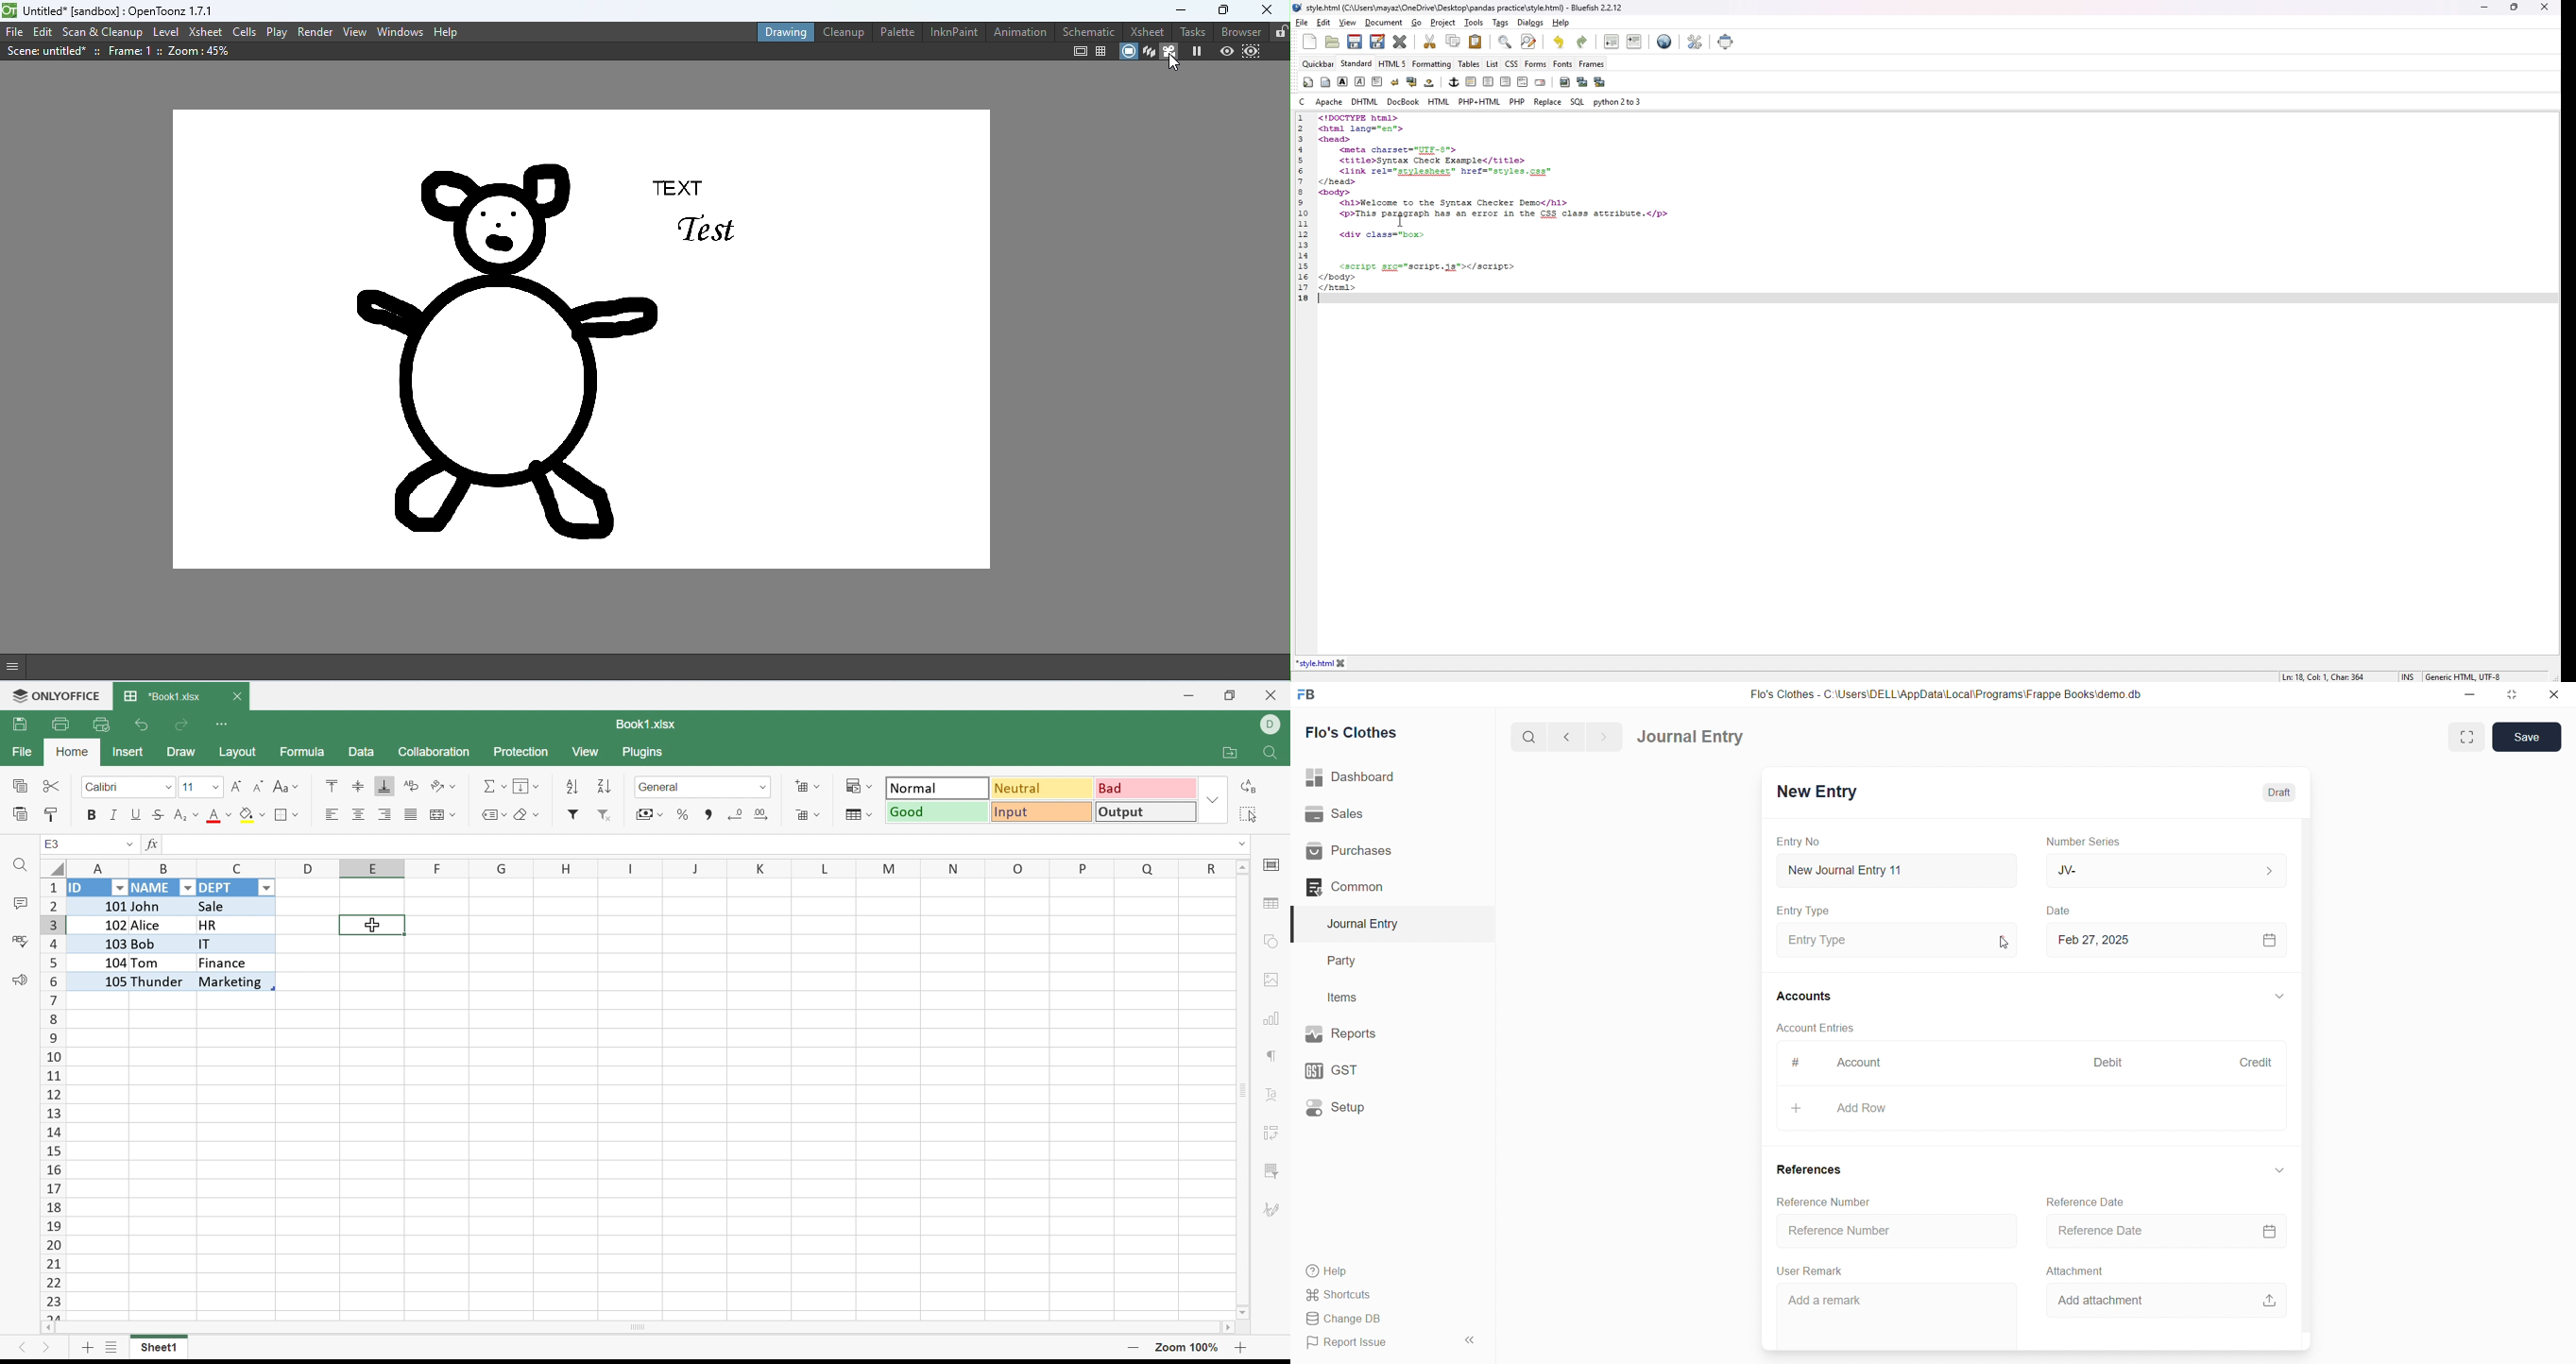 Image resolution: width=2576 pixels, height=1372 pixels. I want to click on Layout, so click(243, 753).